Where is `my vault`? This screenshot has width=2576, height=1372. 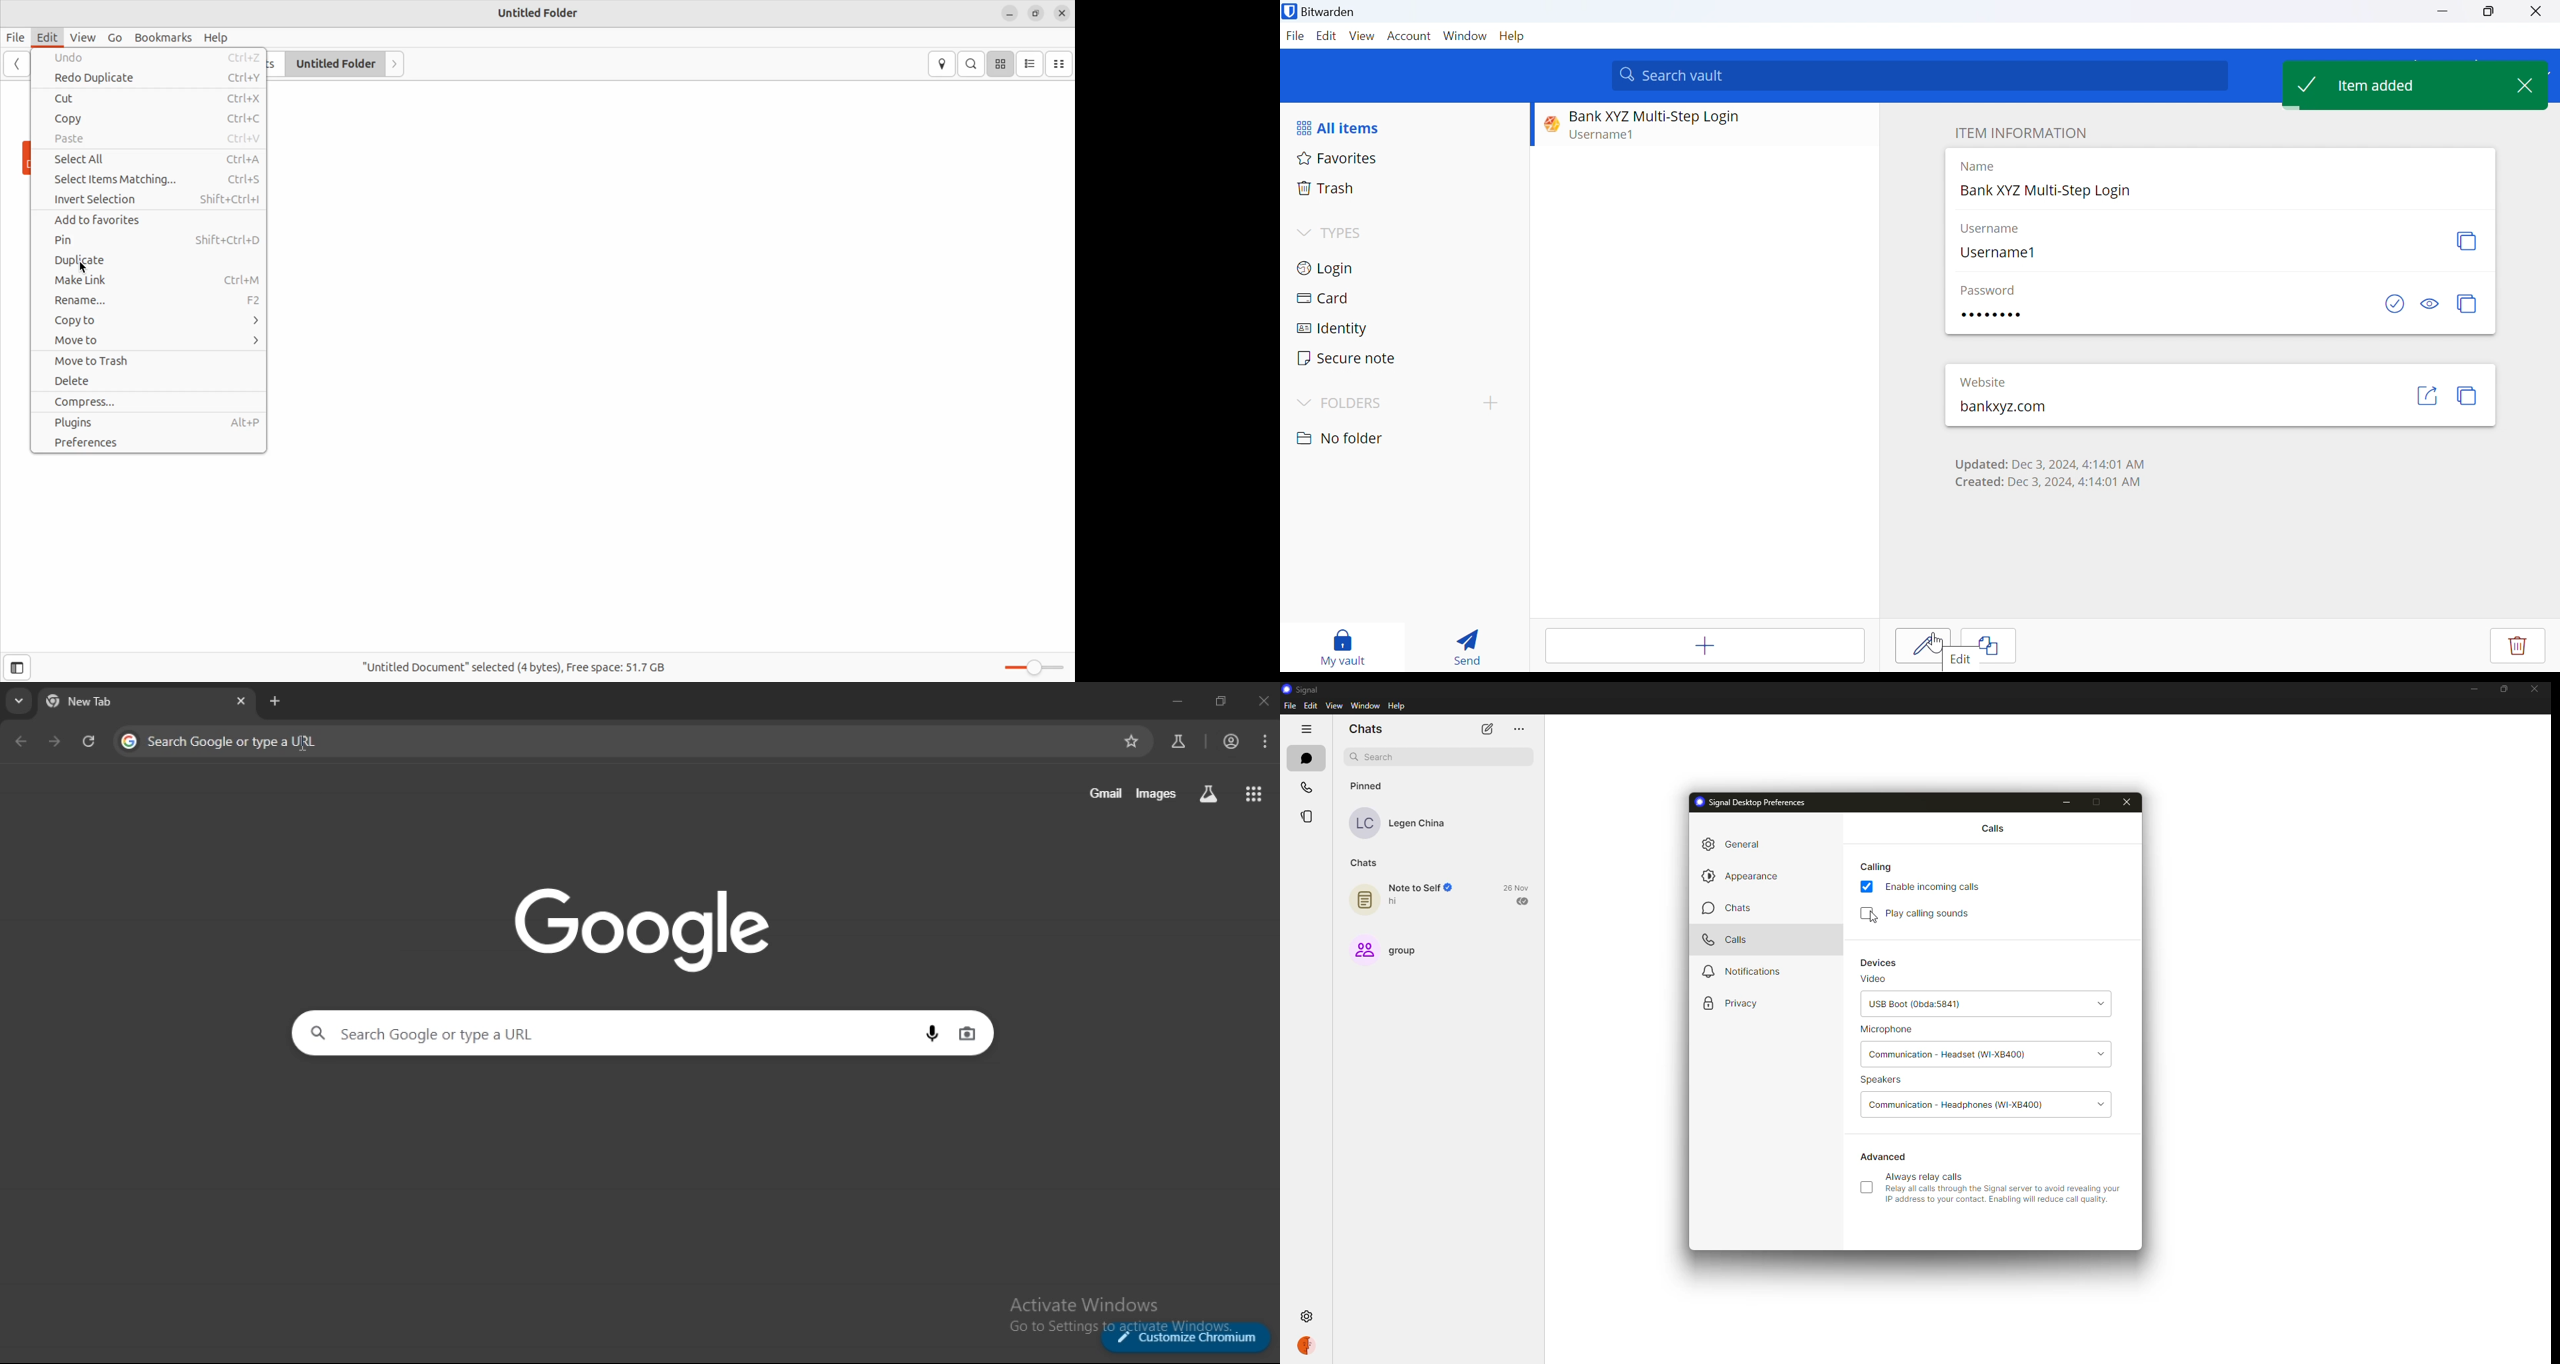 my vault is located at coordinates (1347, 647).